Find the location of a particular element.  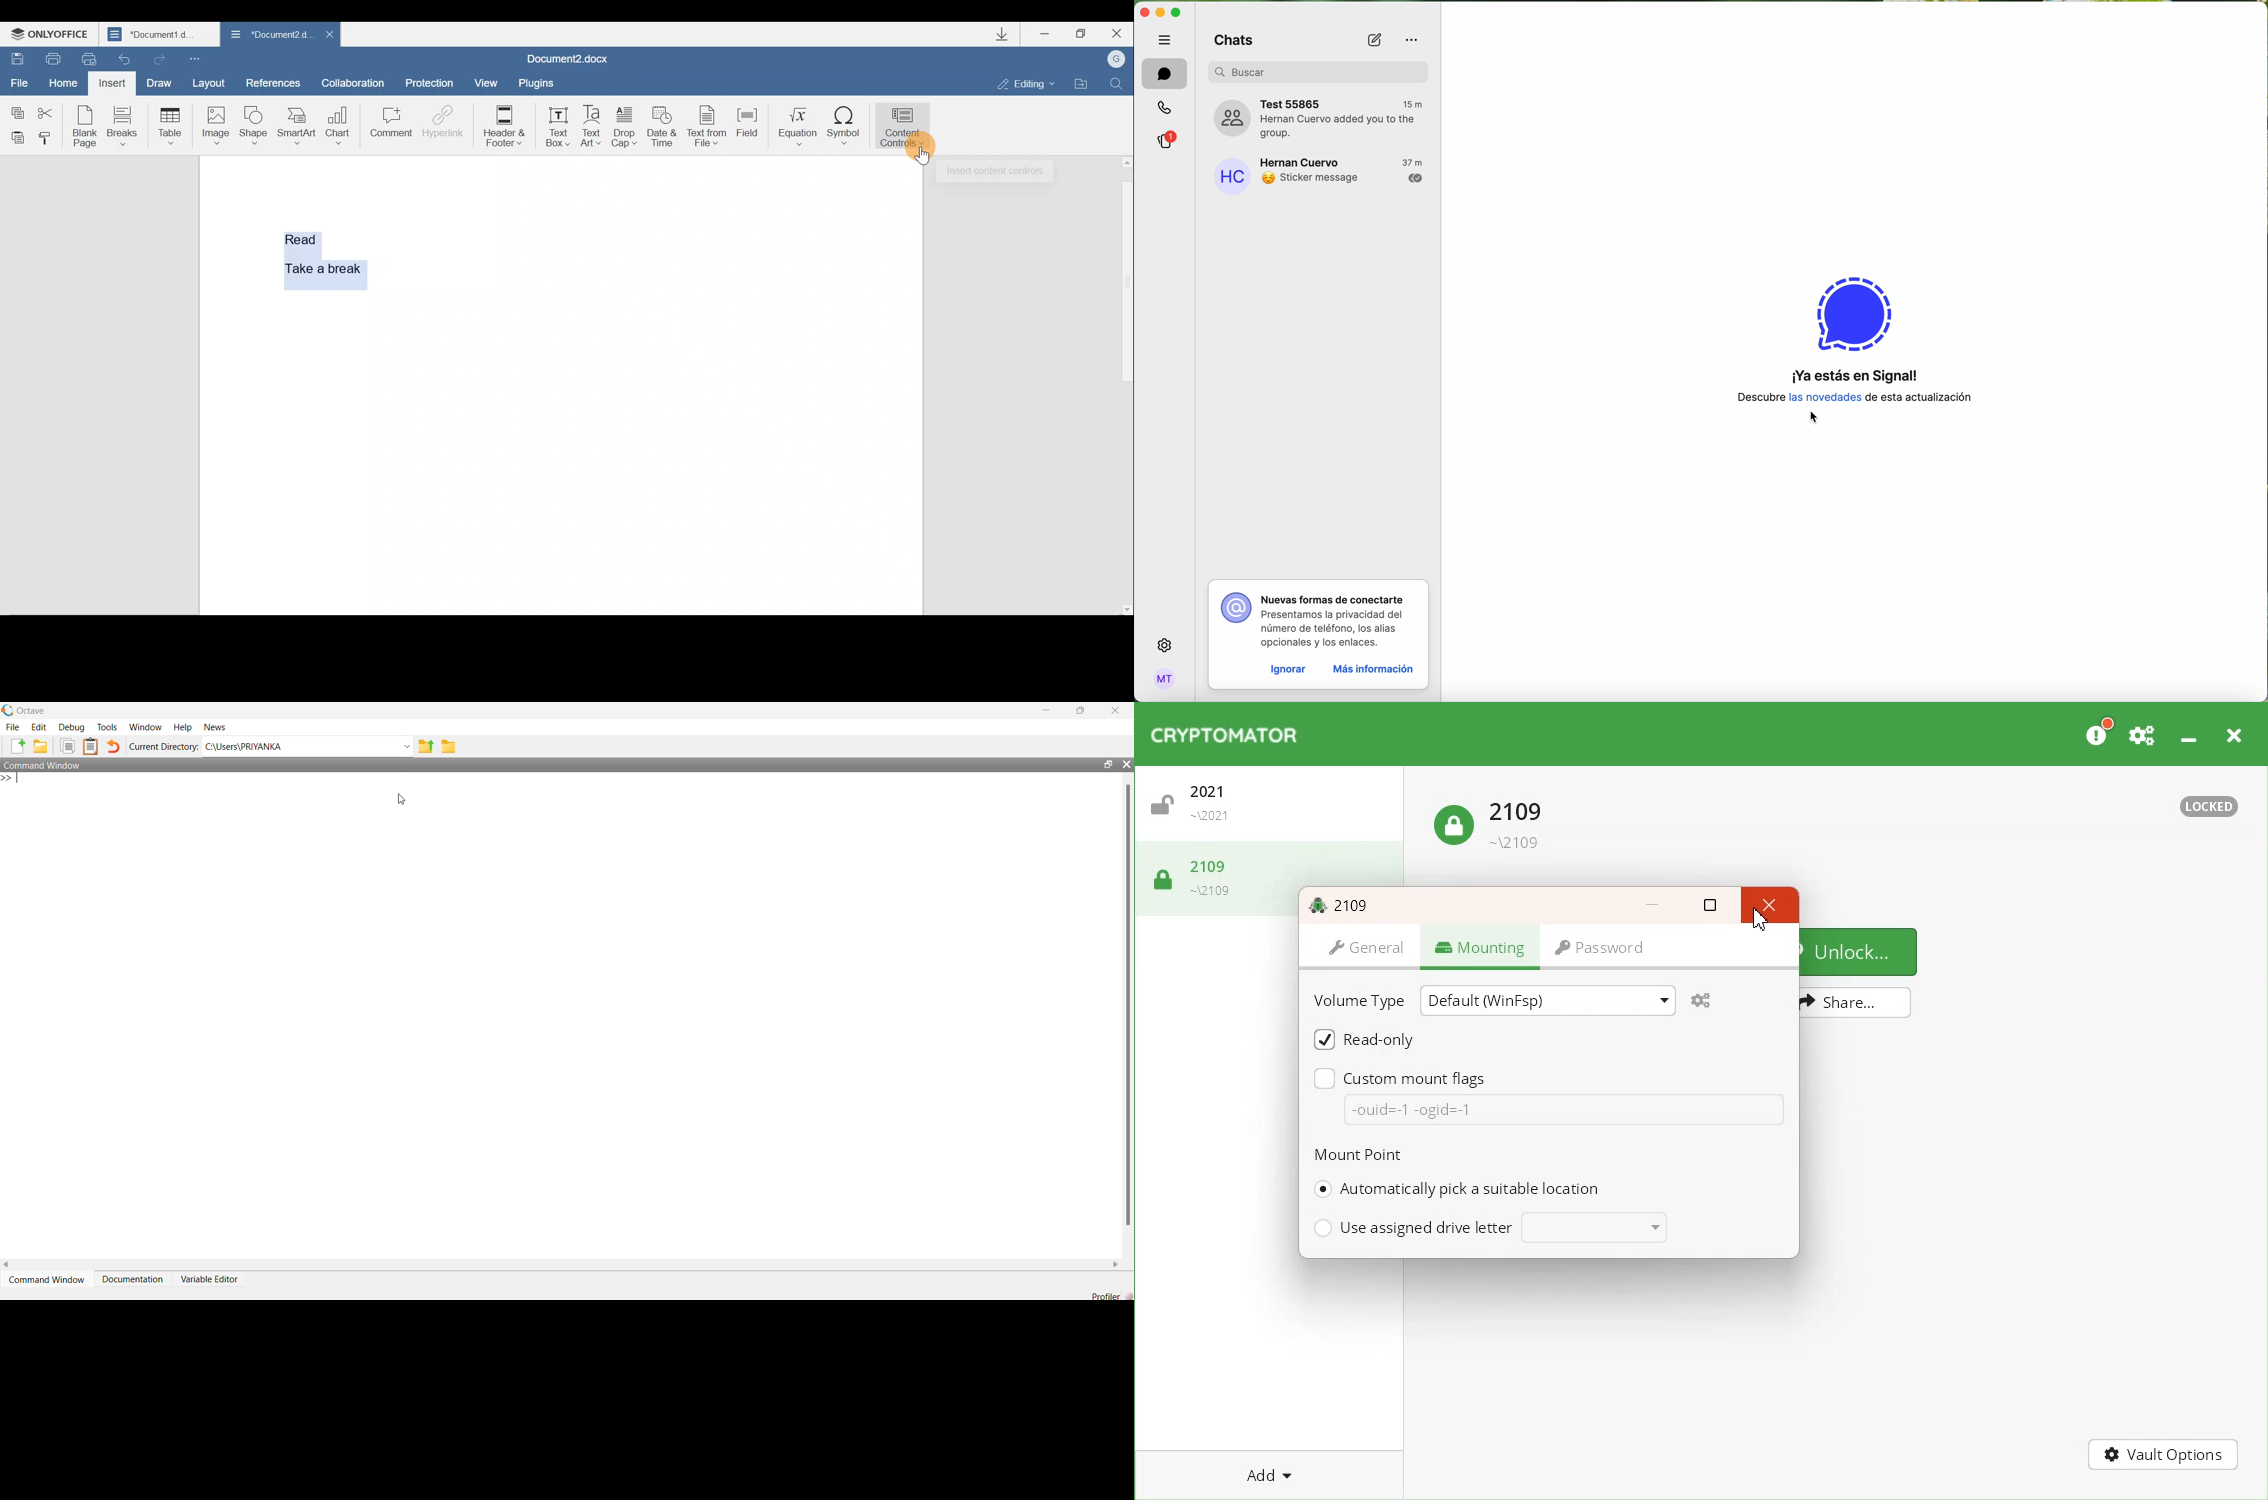

Comment is located at coordinates (390, 124).